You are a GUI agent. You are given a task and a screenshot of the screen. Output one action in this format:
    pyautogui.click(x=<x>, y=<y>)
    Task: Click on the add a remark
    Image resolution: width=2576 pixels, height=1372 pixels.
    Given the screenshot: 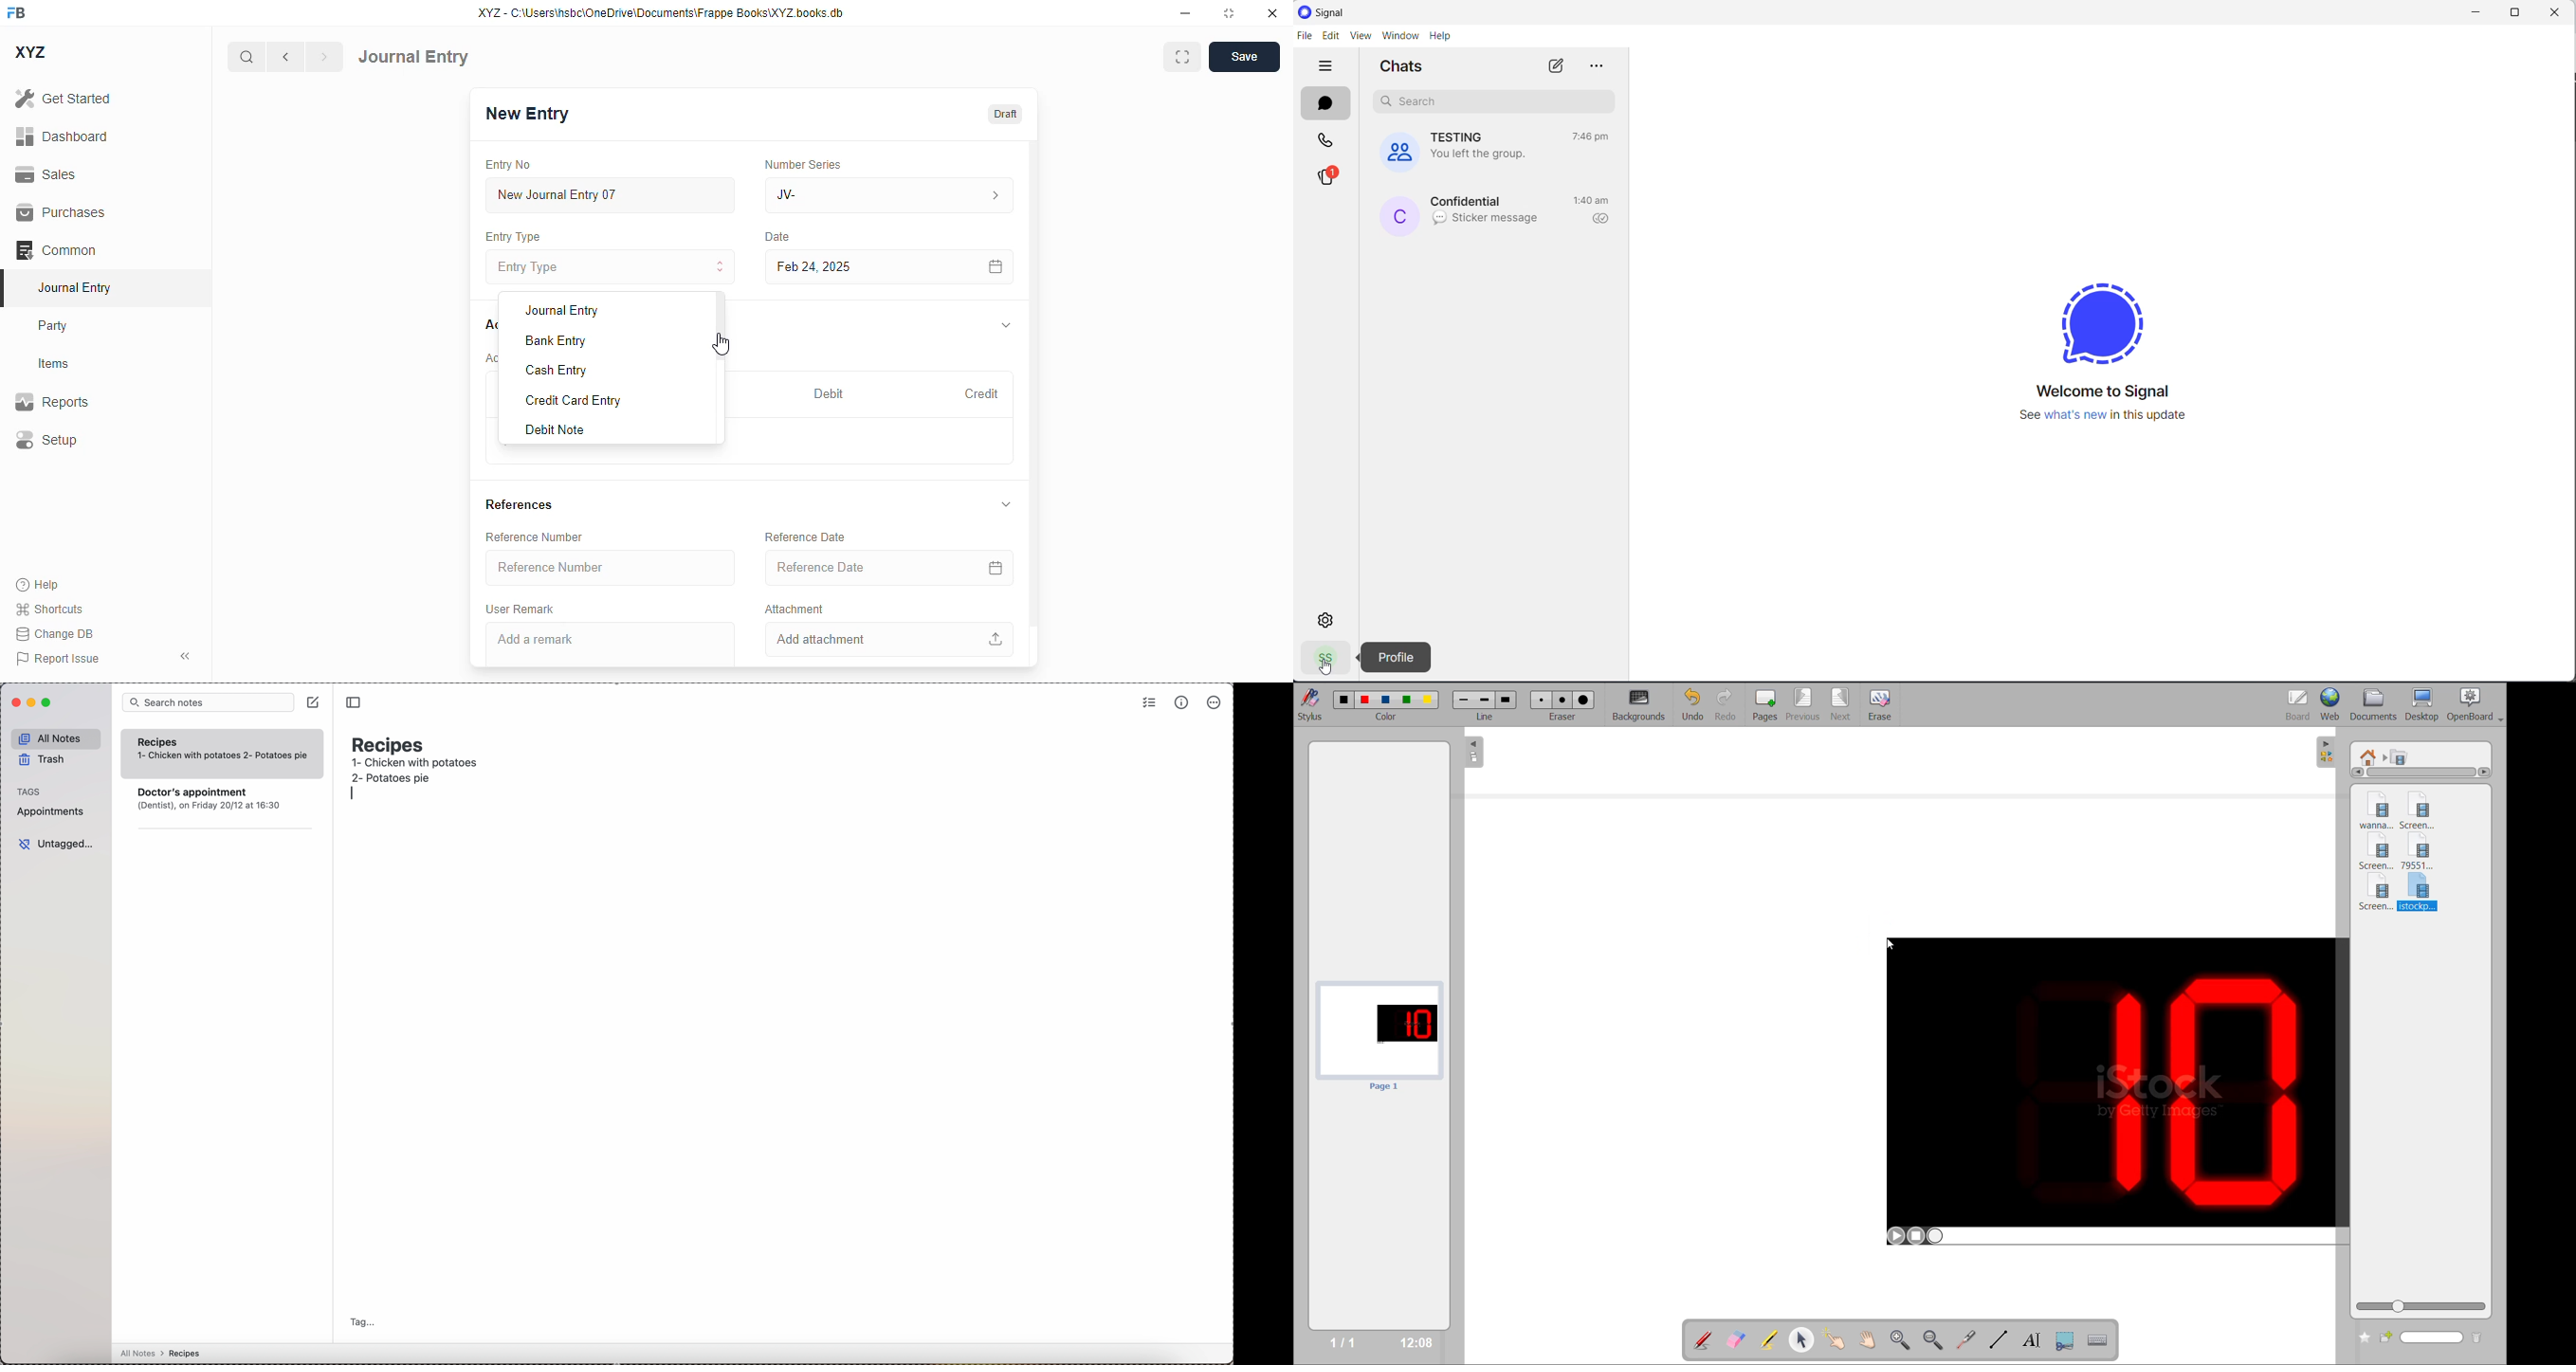 What is the action you would take?
    pyautogui.click(x=610, y=644)
    